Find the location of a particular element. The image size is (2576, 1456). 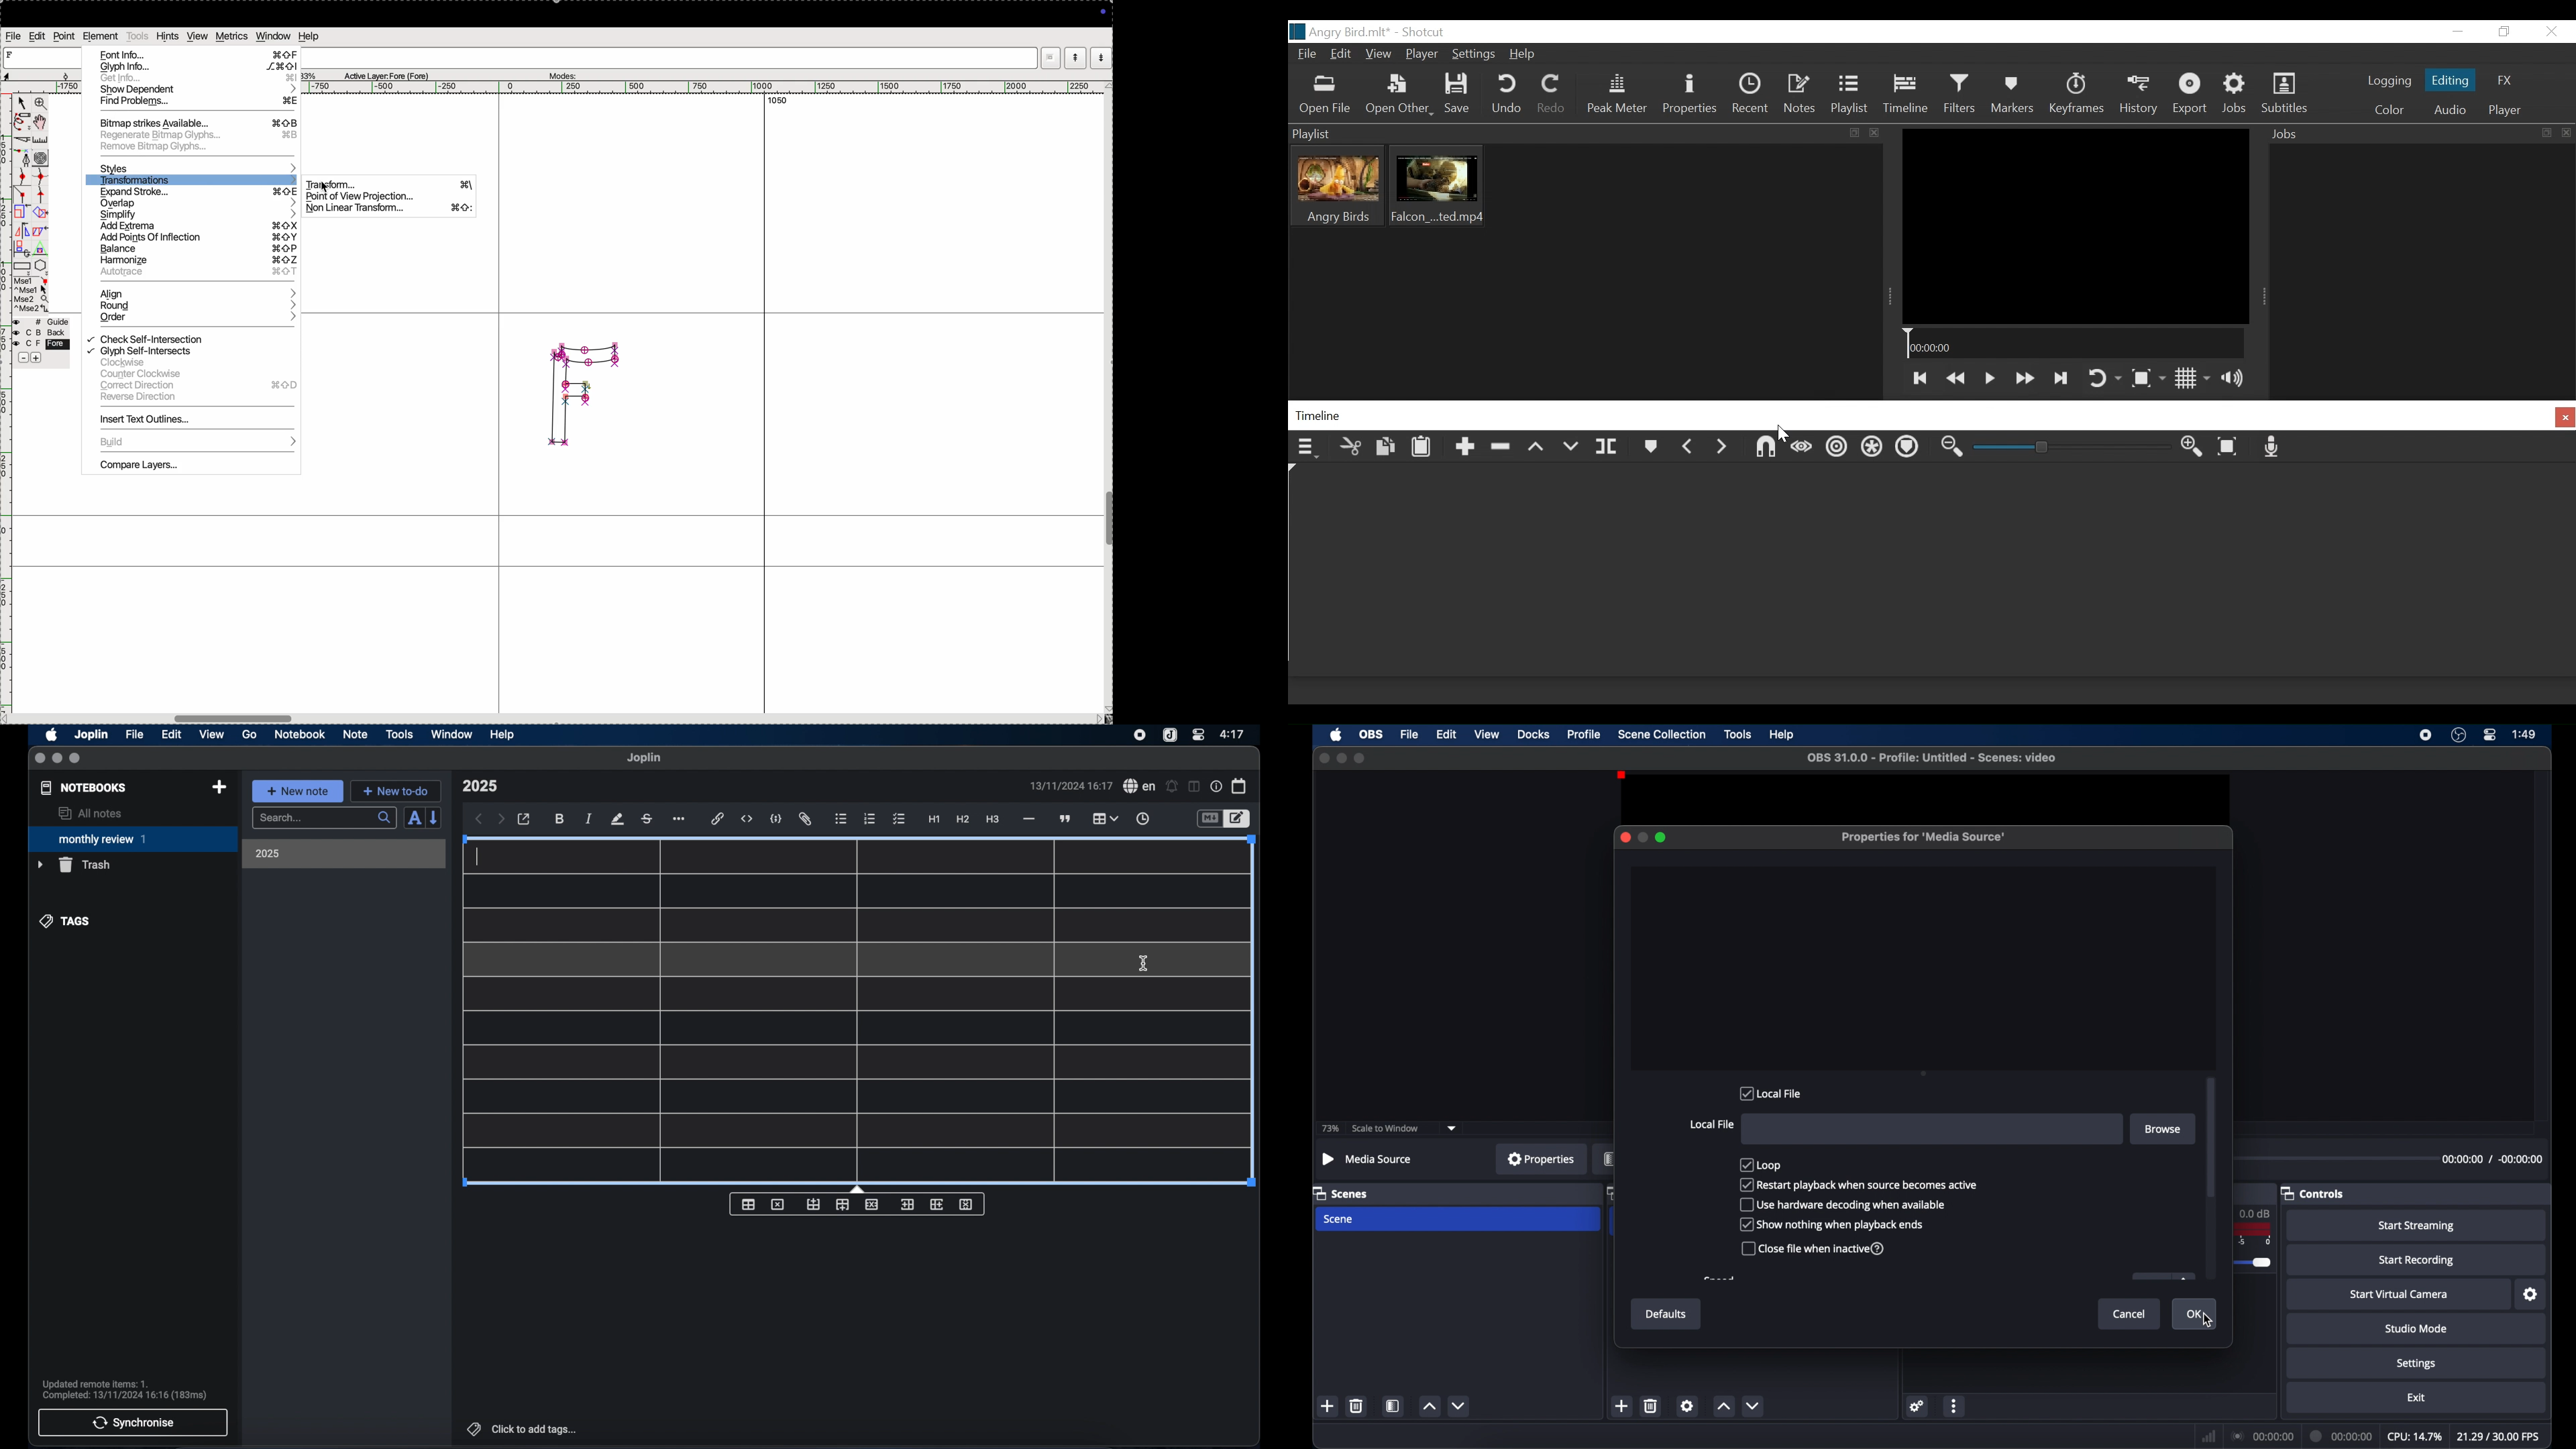

more options is located at coordinates (680, 820).